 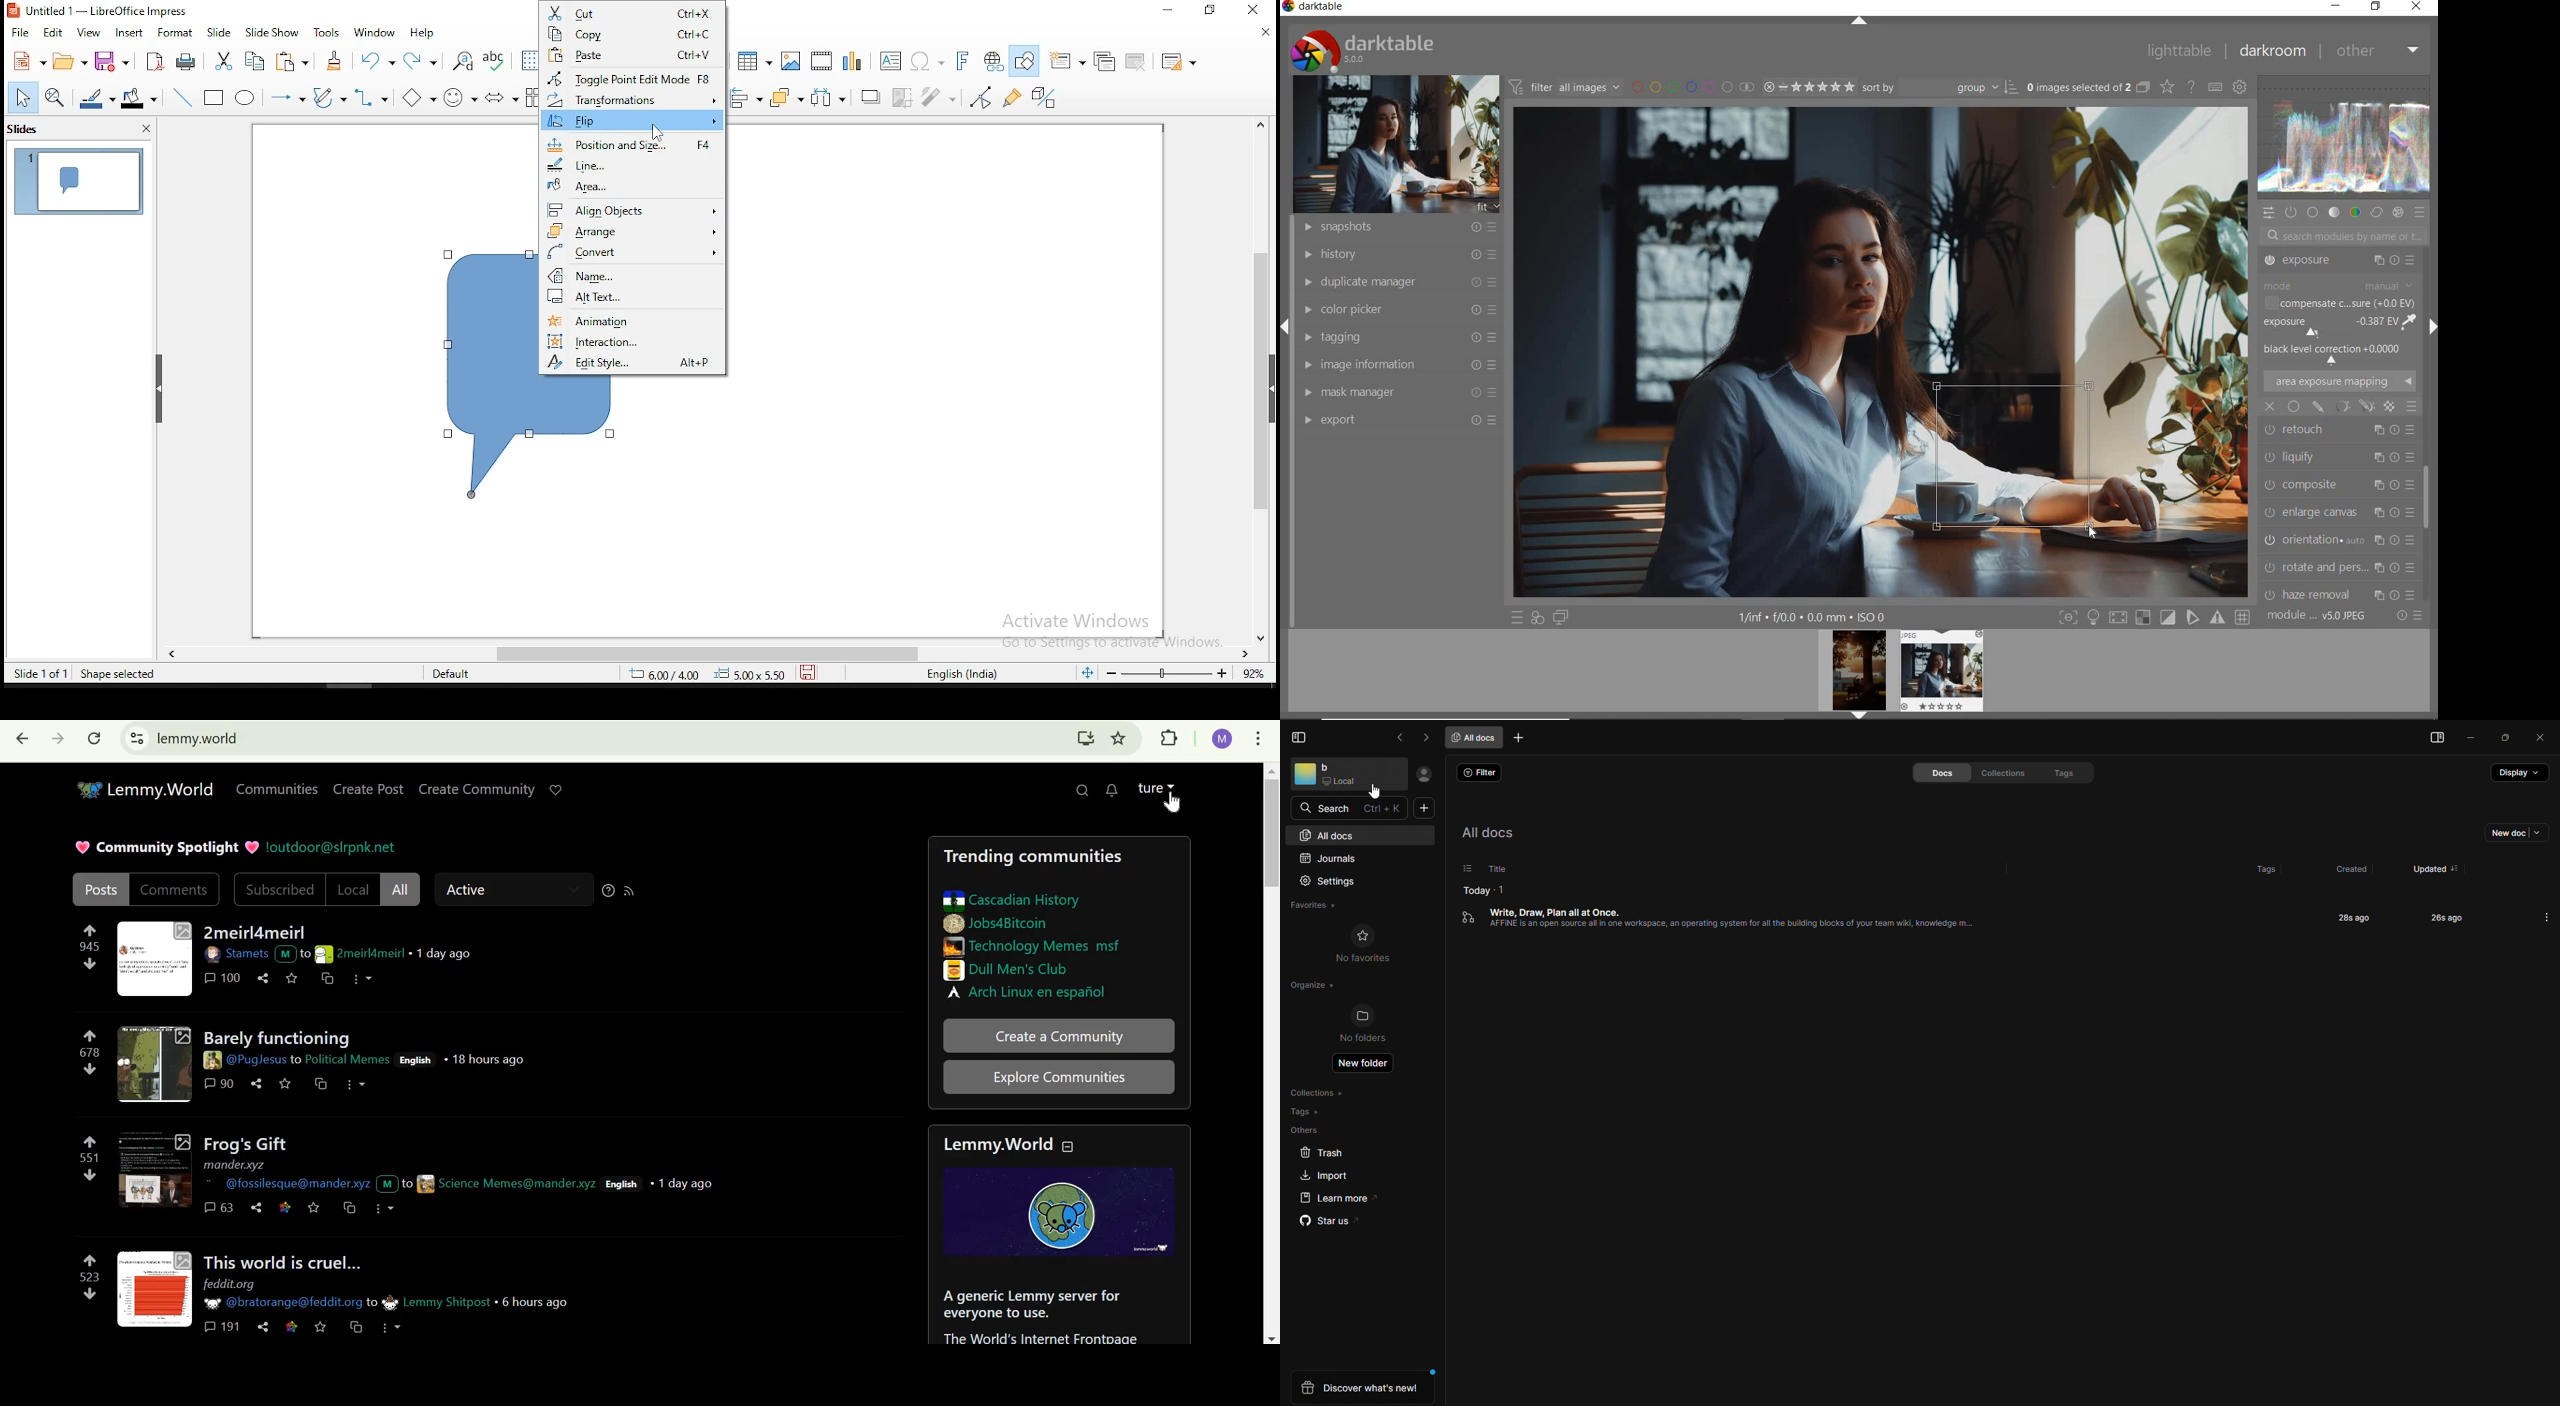 I want to click on SNAPSHOTS, so click(x=1401, y=226).